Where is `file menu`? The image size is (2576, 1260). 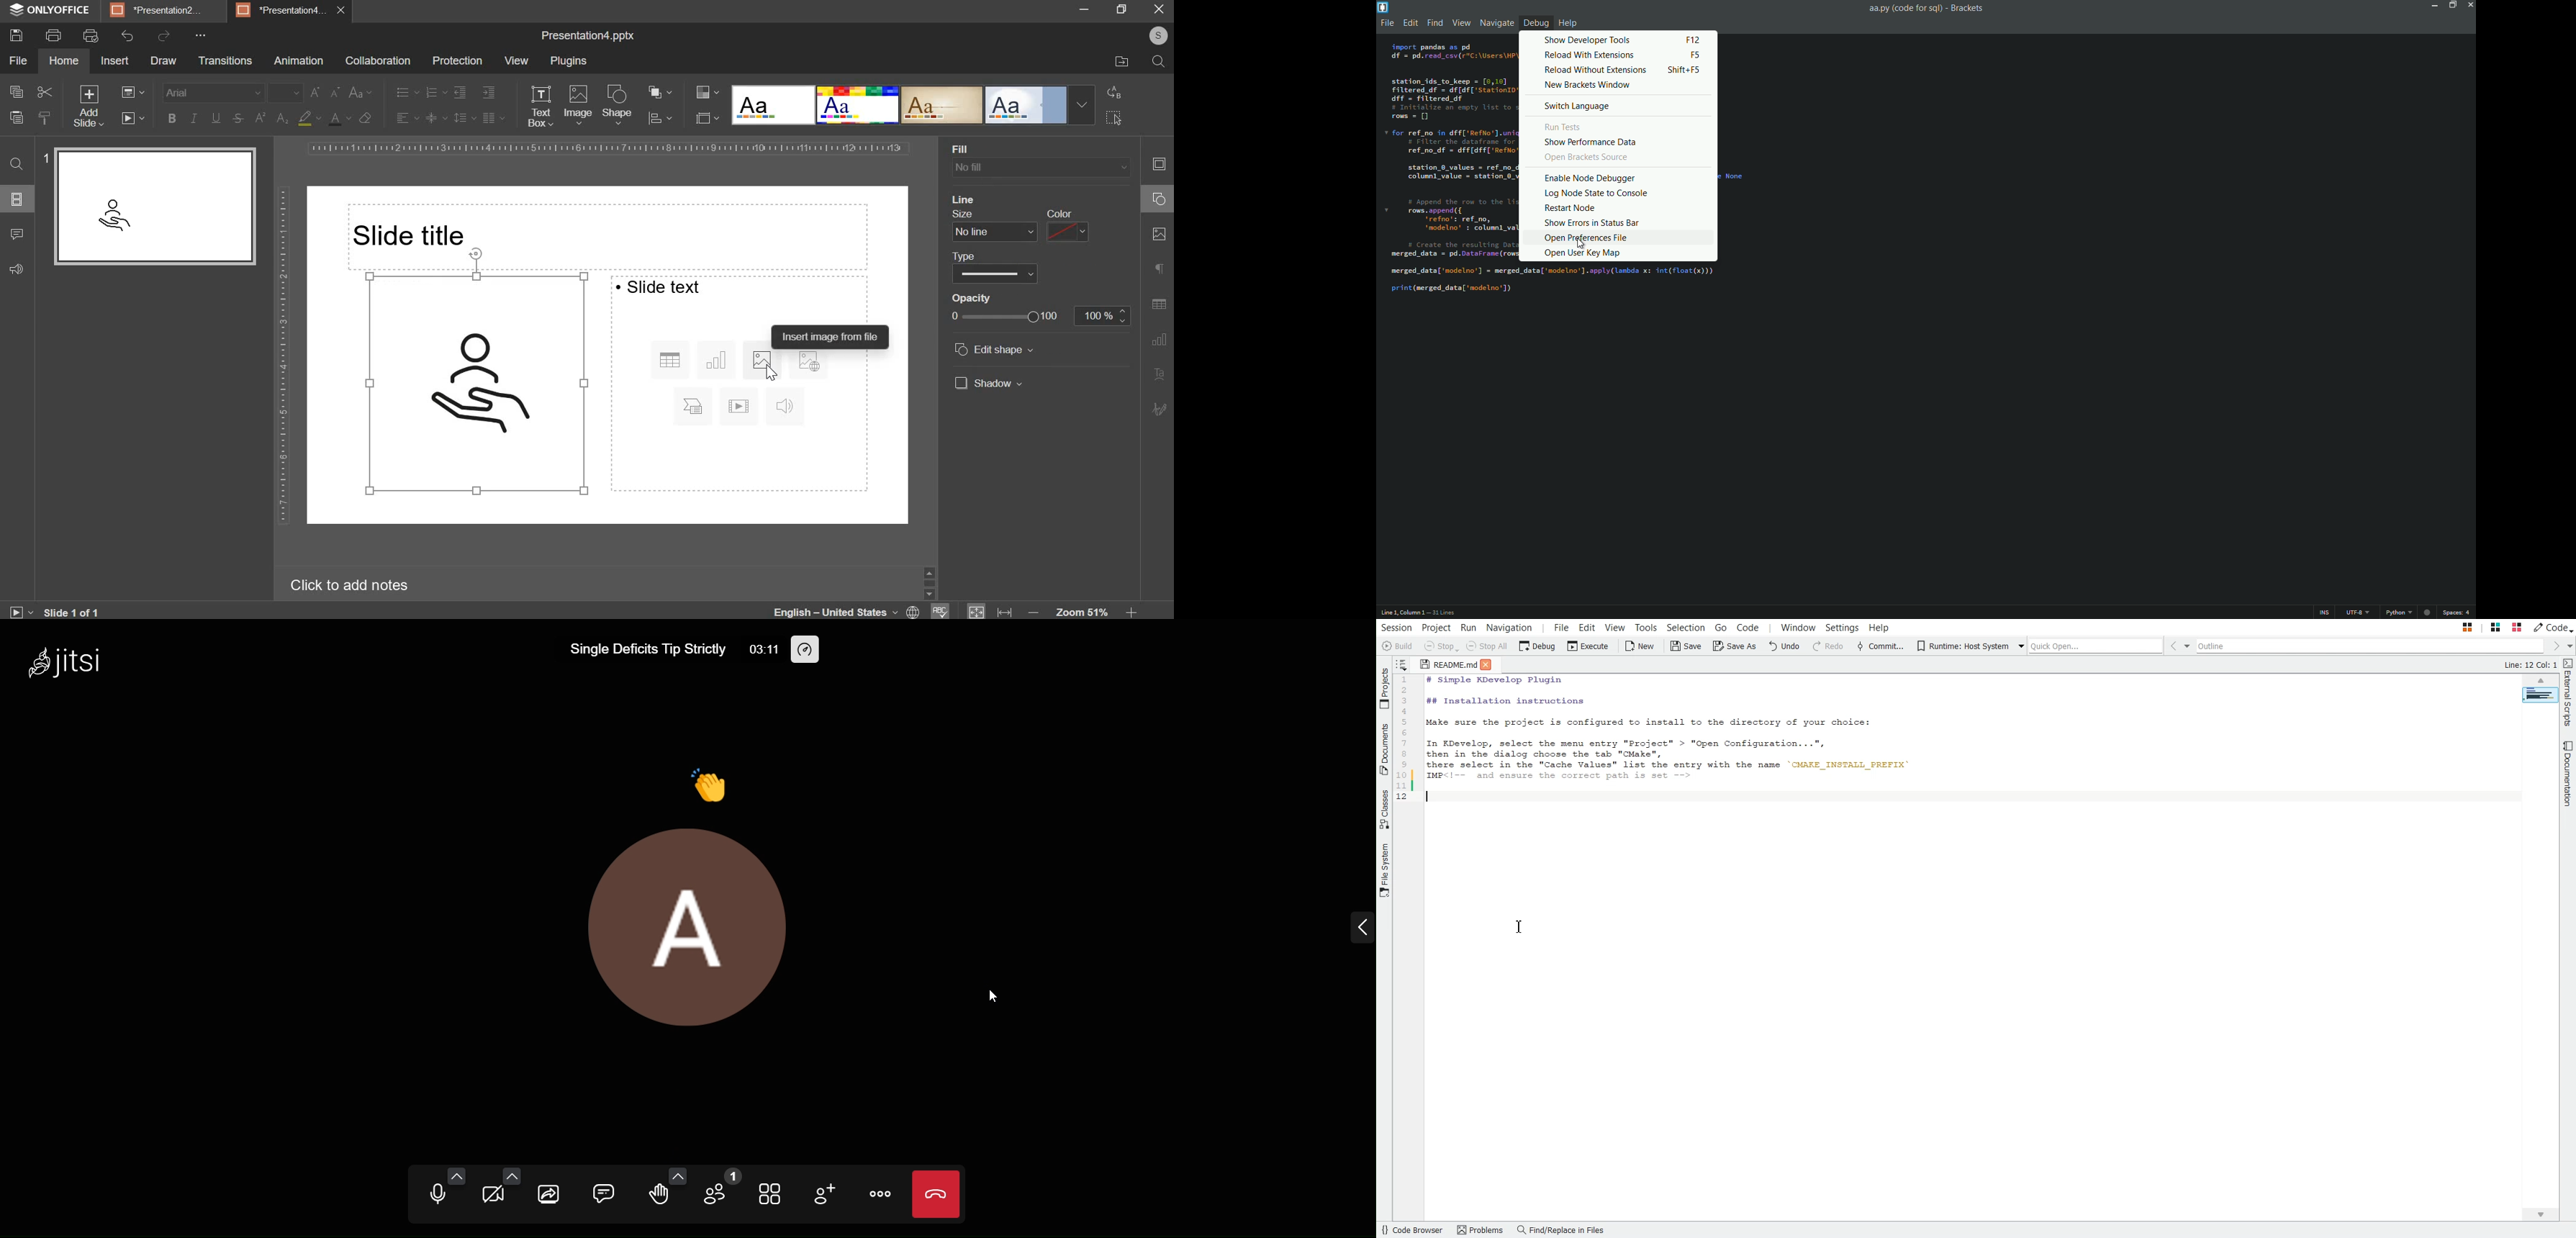 file menu is located at coordinates (1388, 23).